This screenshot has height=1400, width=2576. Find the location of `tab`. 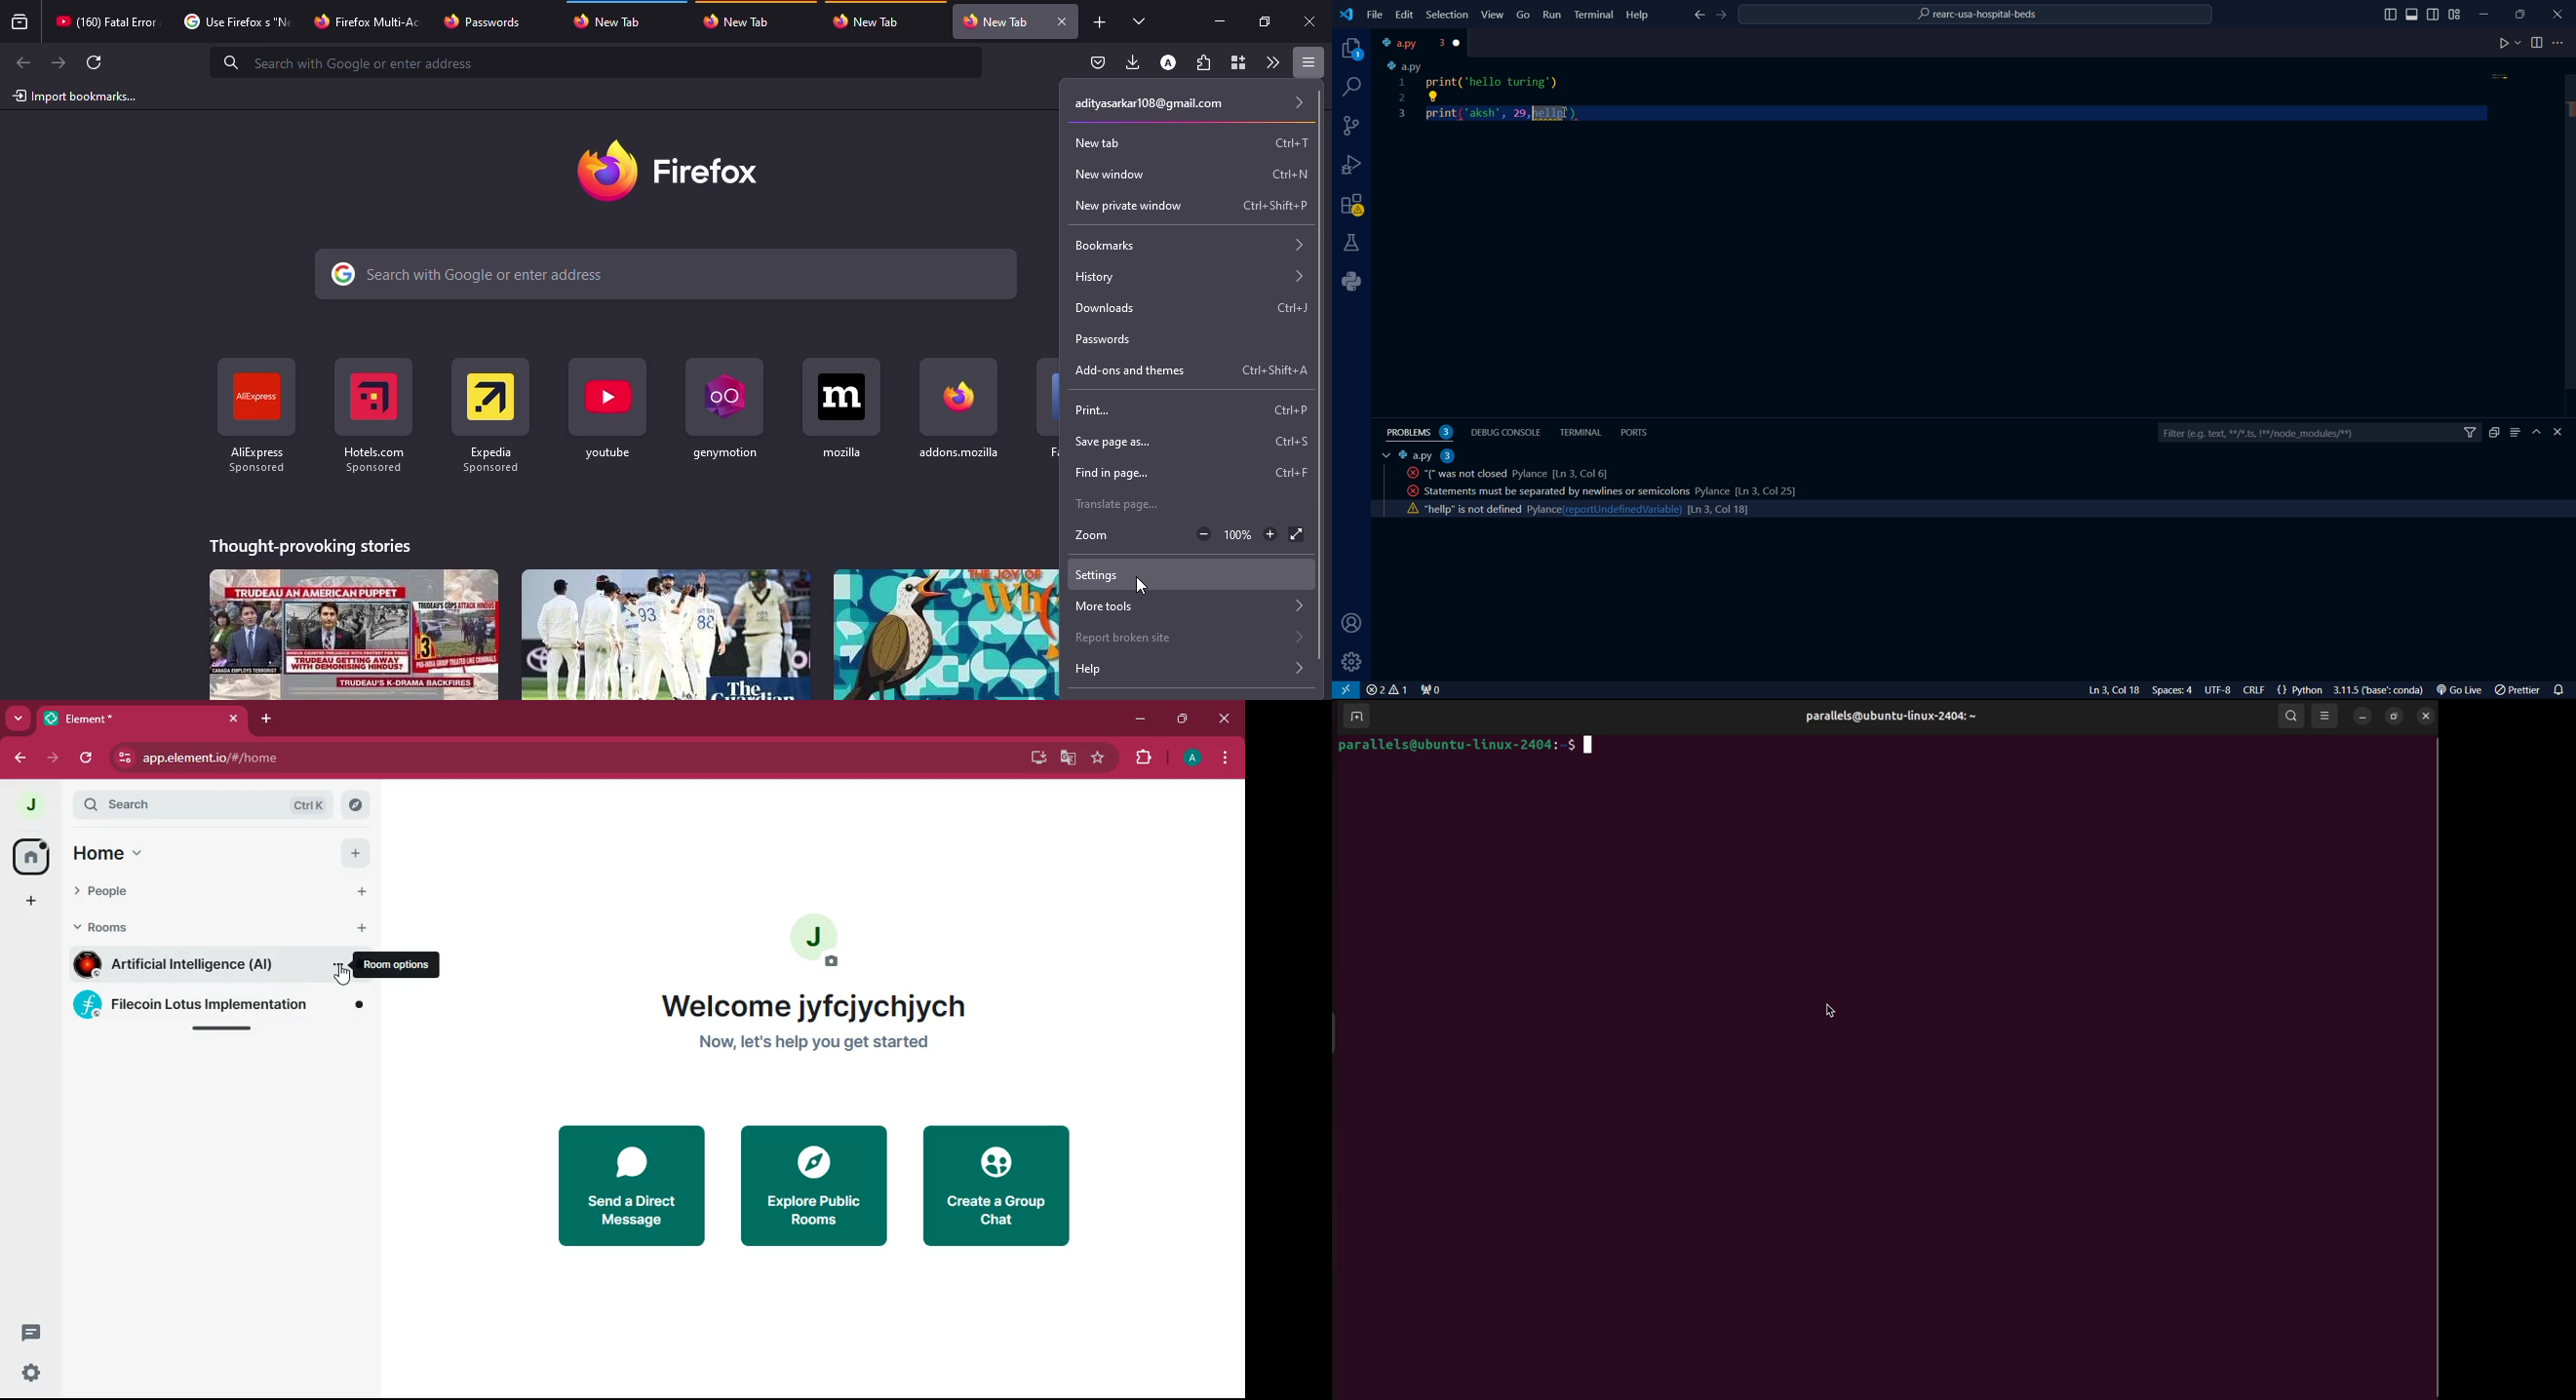

tab is located at coordinates (485, 21).